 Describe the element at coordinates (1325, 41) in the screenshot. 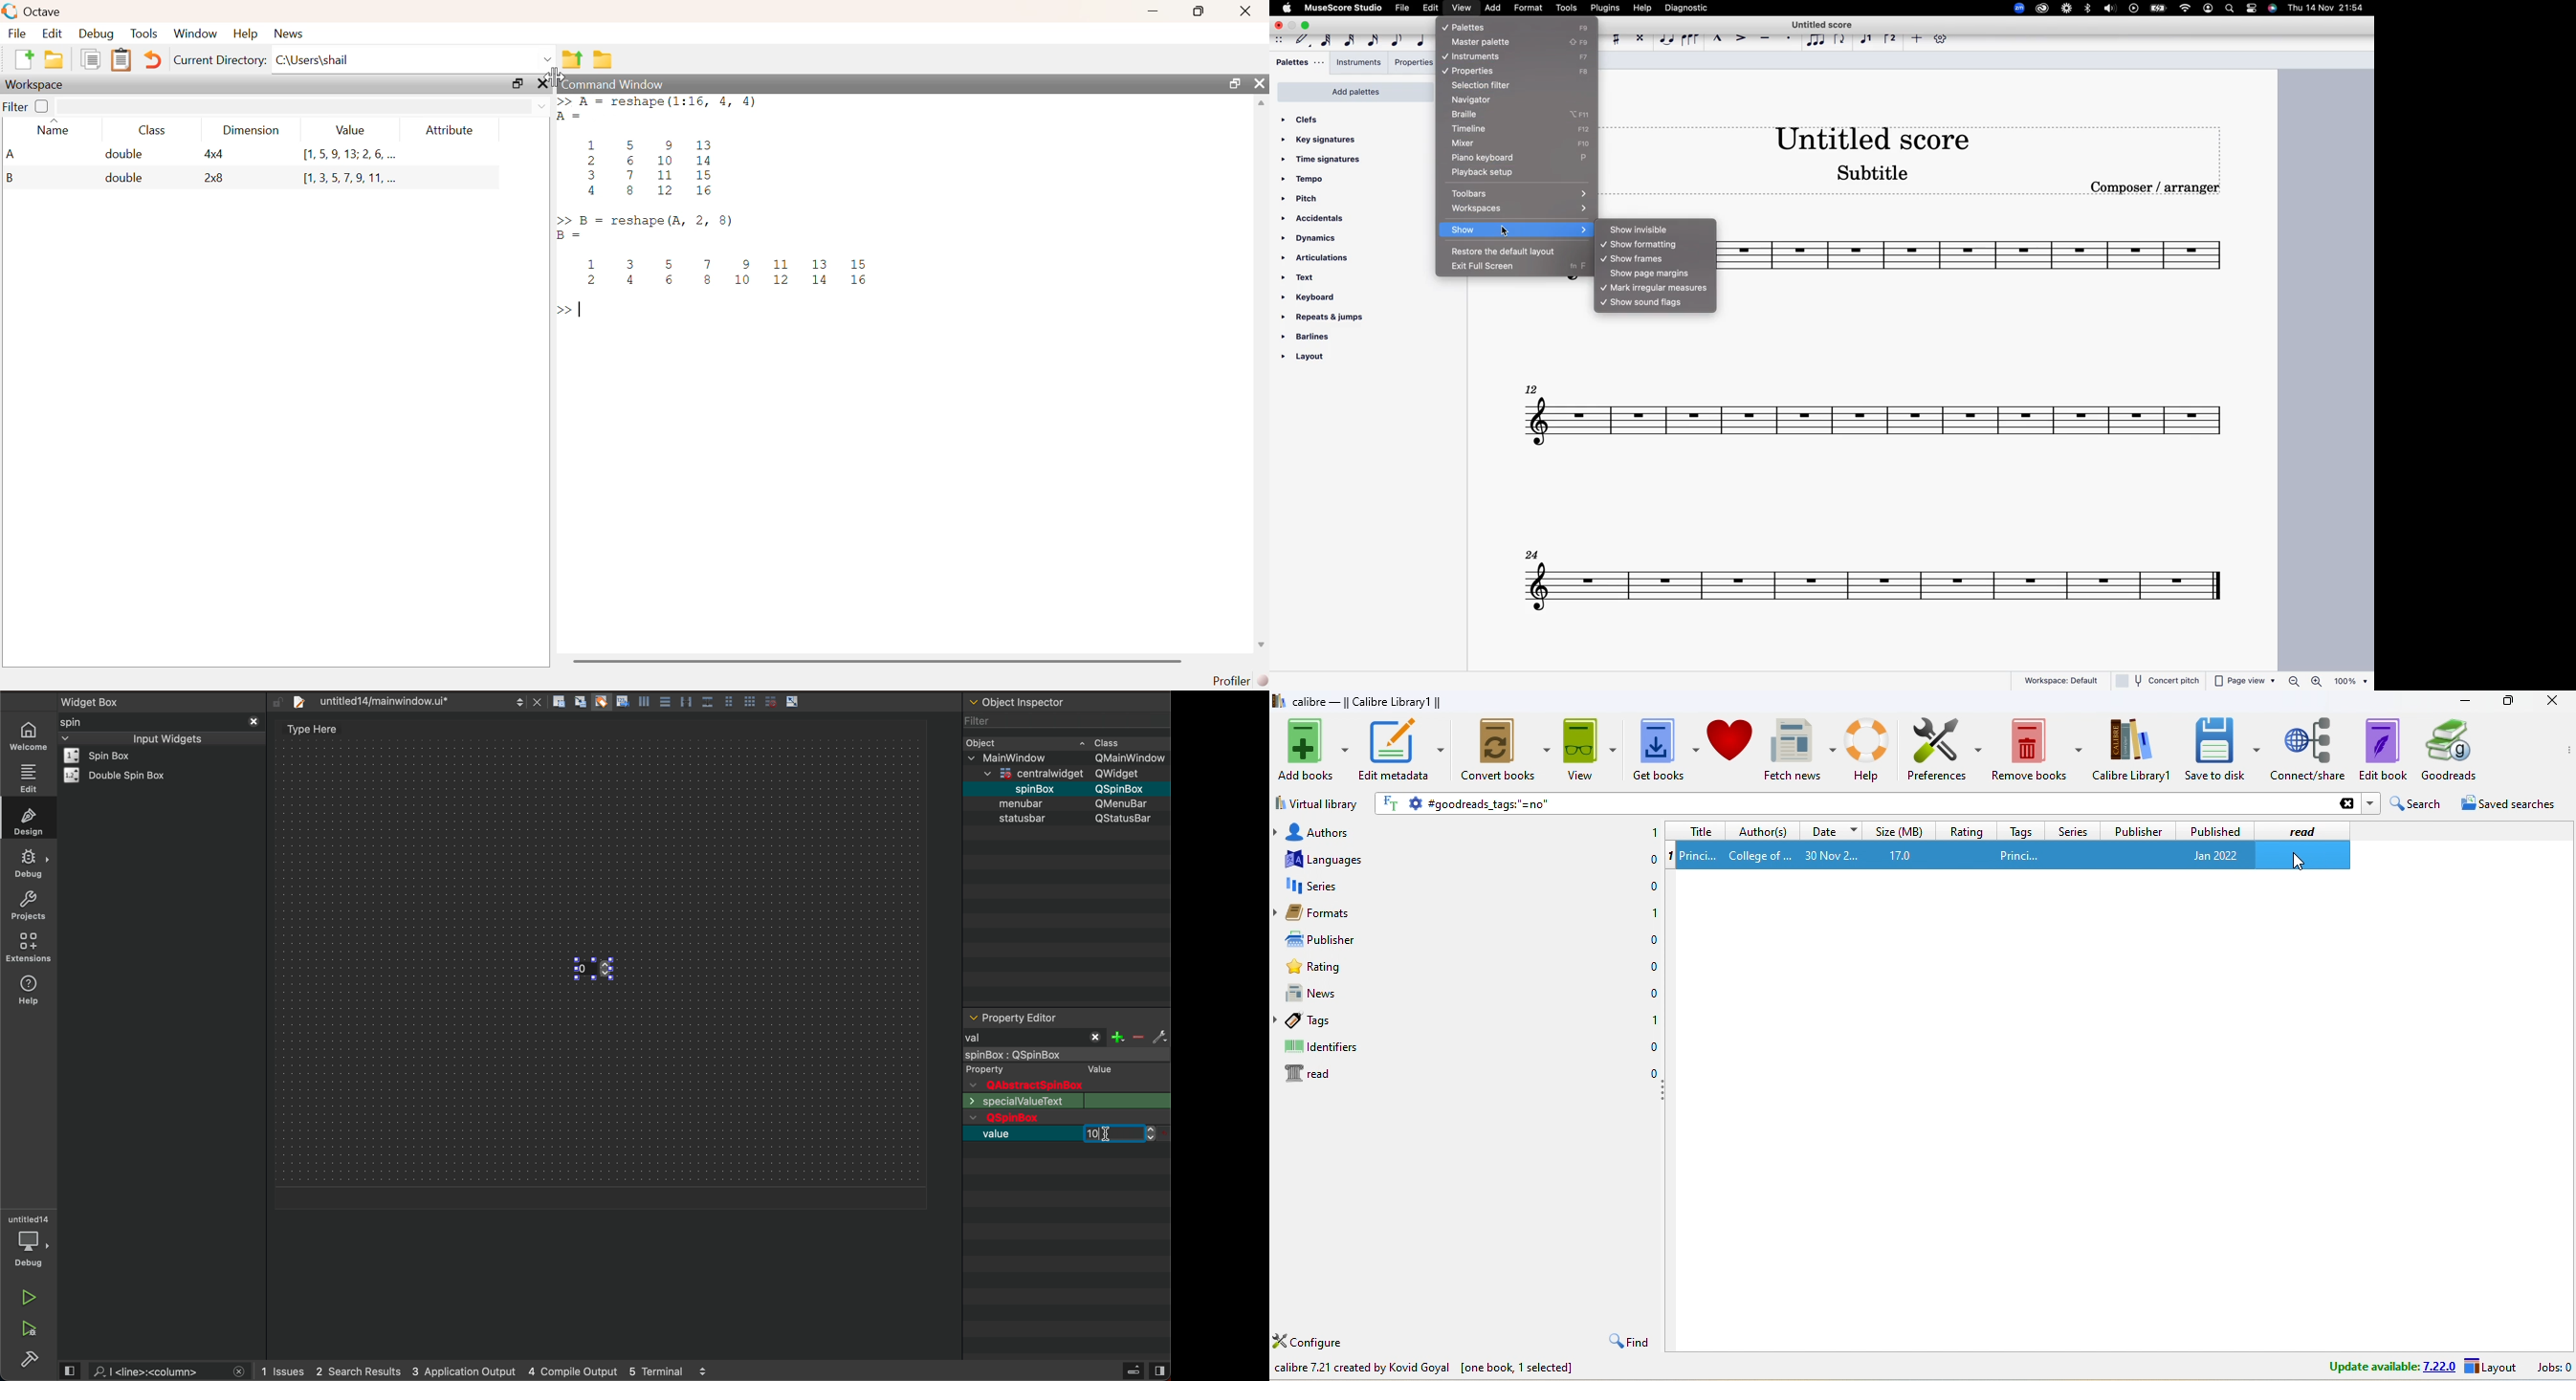

I see `64th note` at that location.